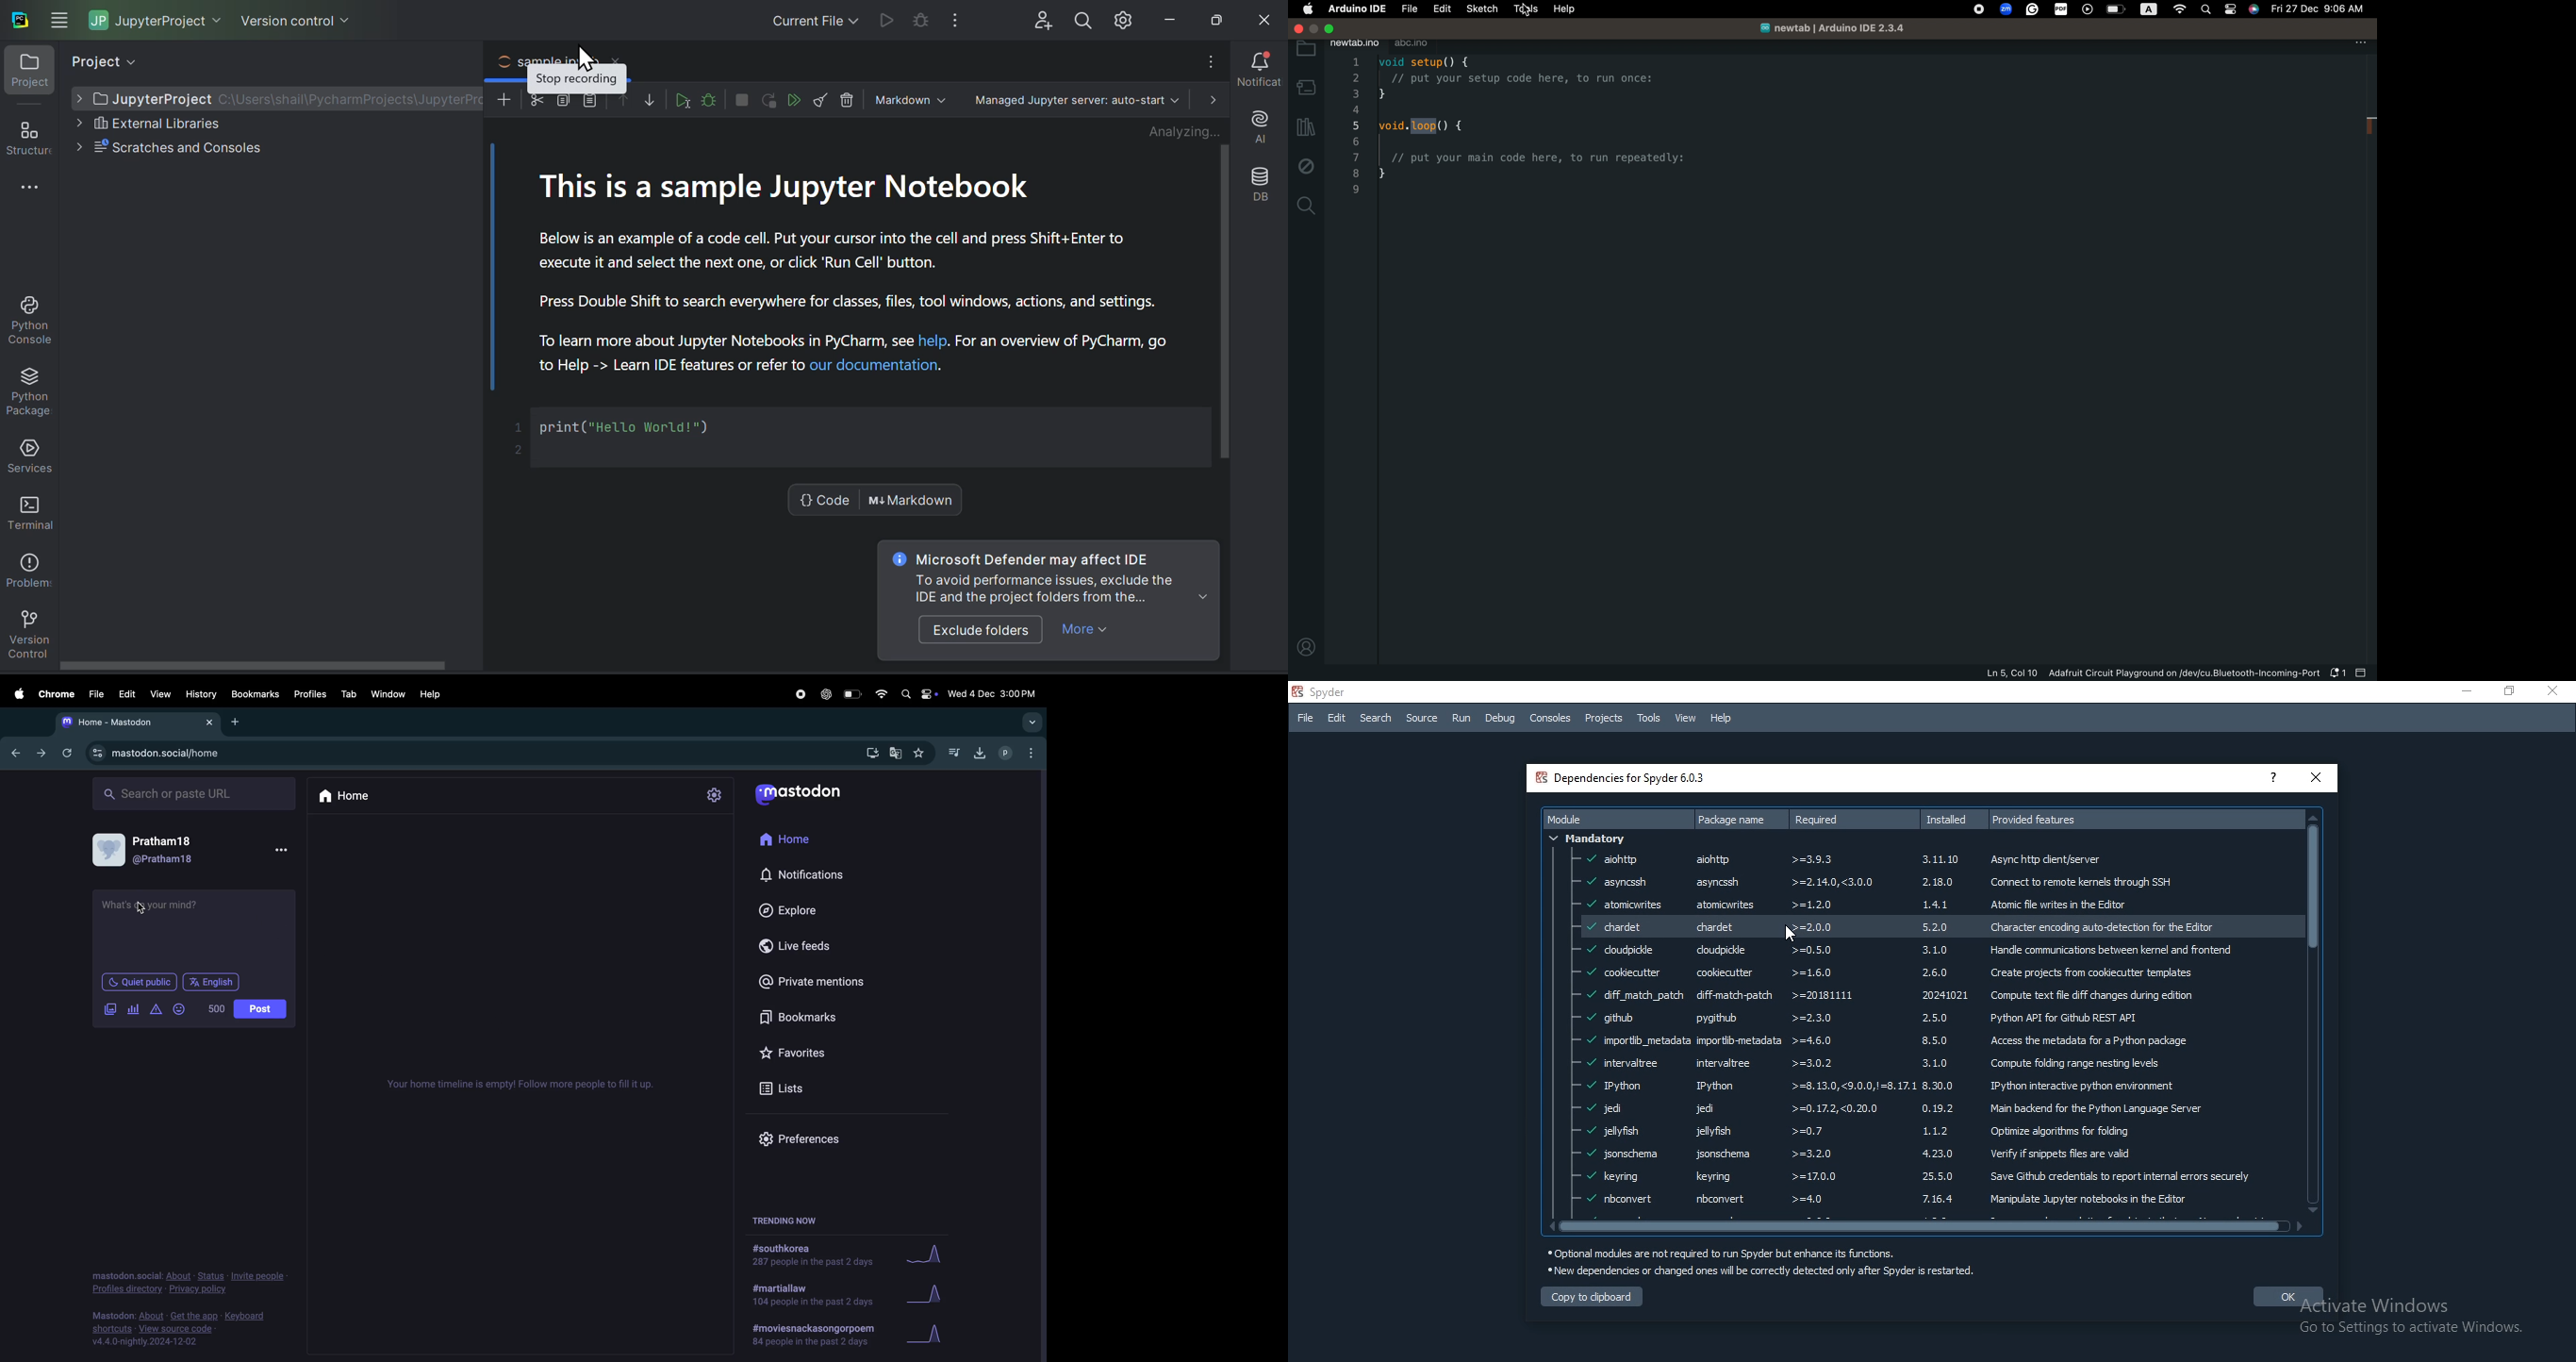 The width and height of the screenshot is (2576, 1372). Describe the element at coordinates (789, 1087) in the screenshot. I see `lists` at that location.